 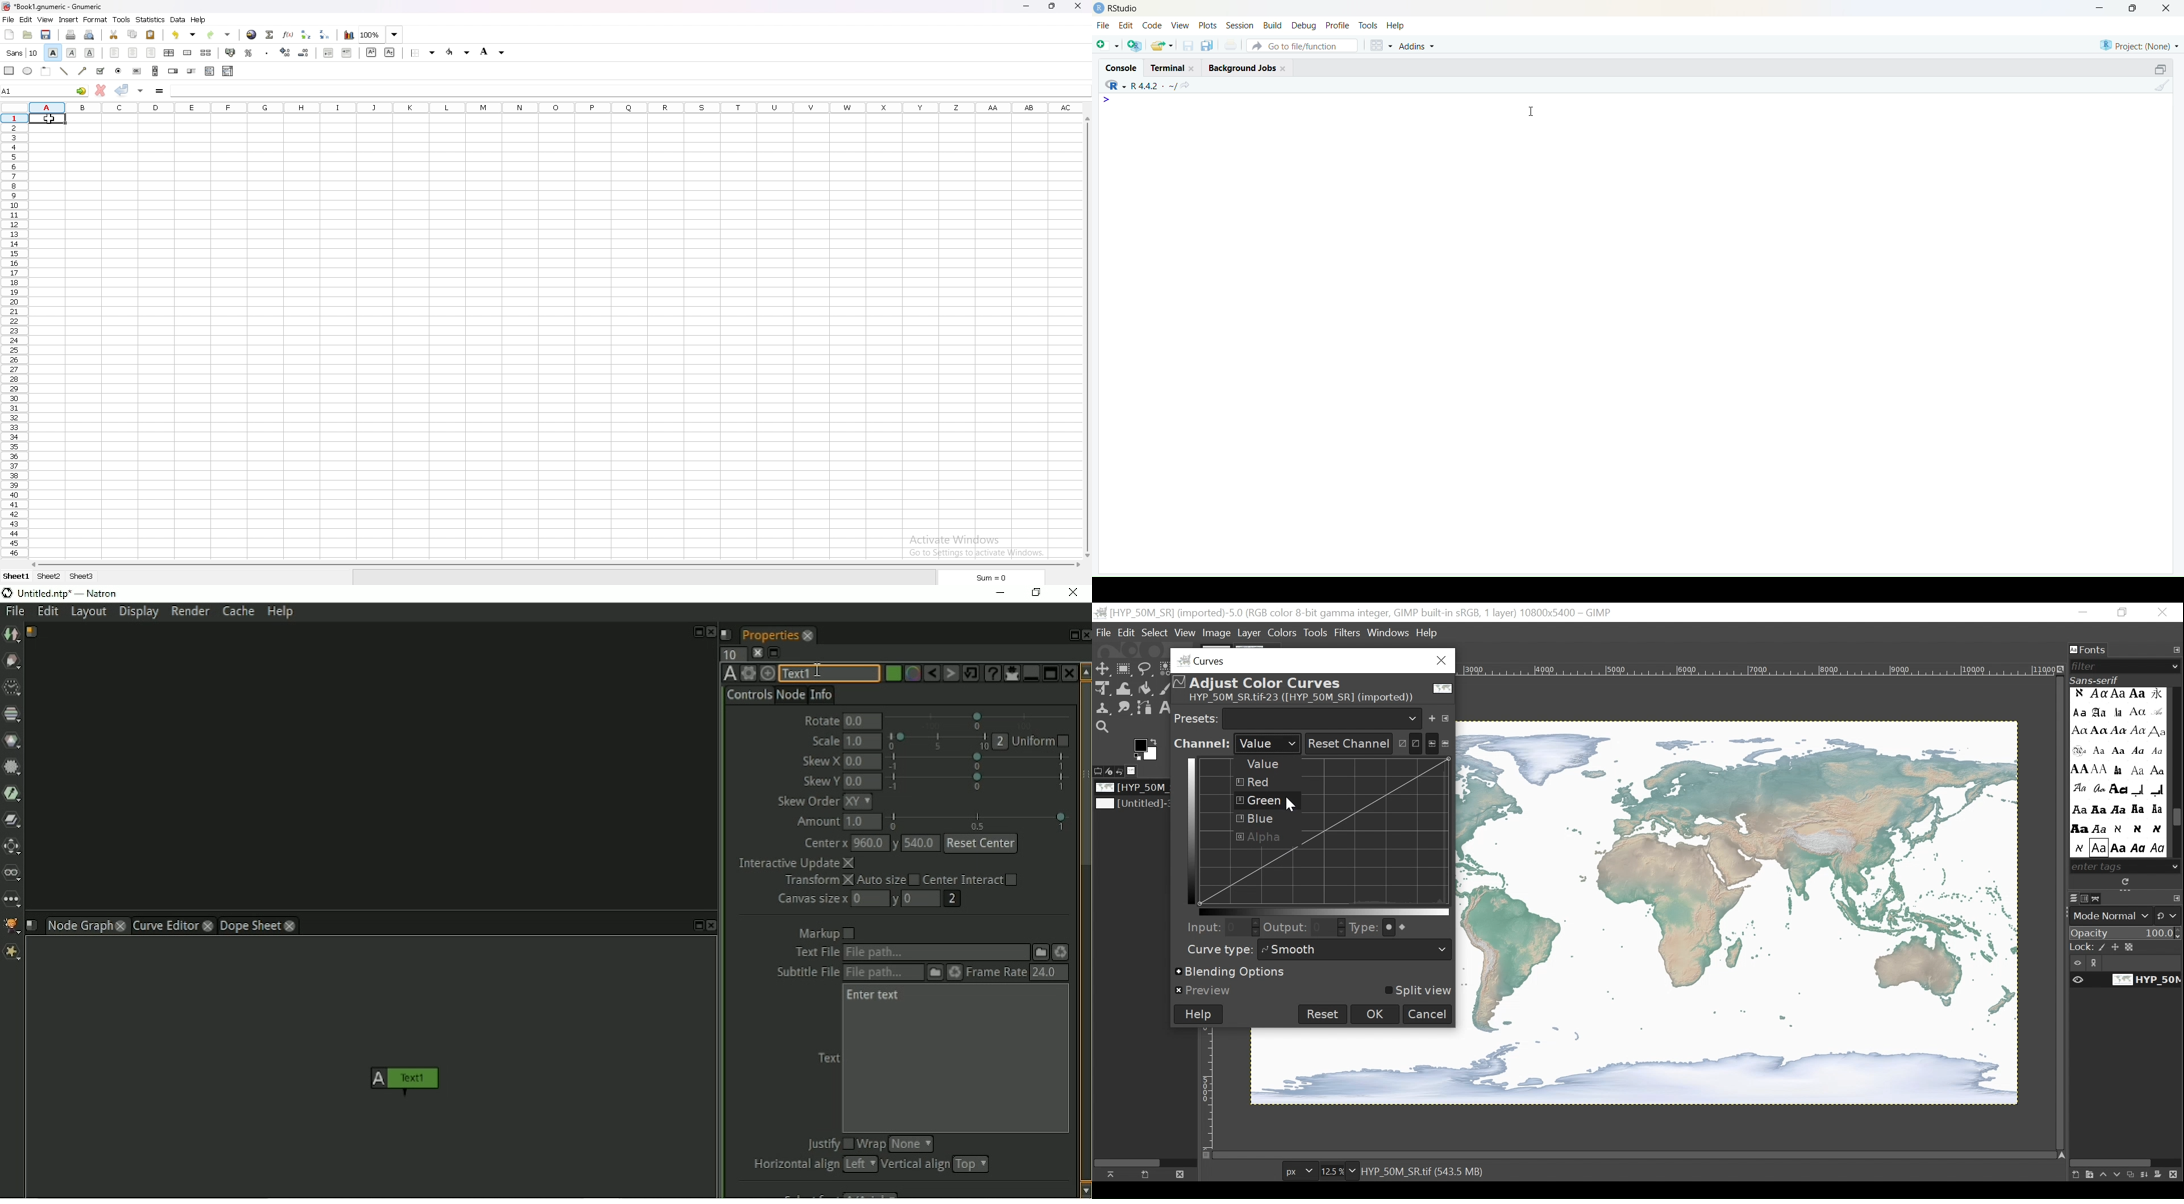 I want to click on Help, so click(x=1397, y=26).